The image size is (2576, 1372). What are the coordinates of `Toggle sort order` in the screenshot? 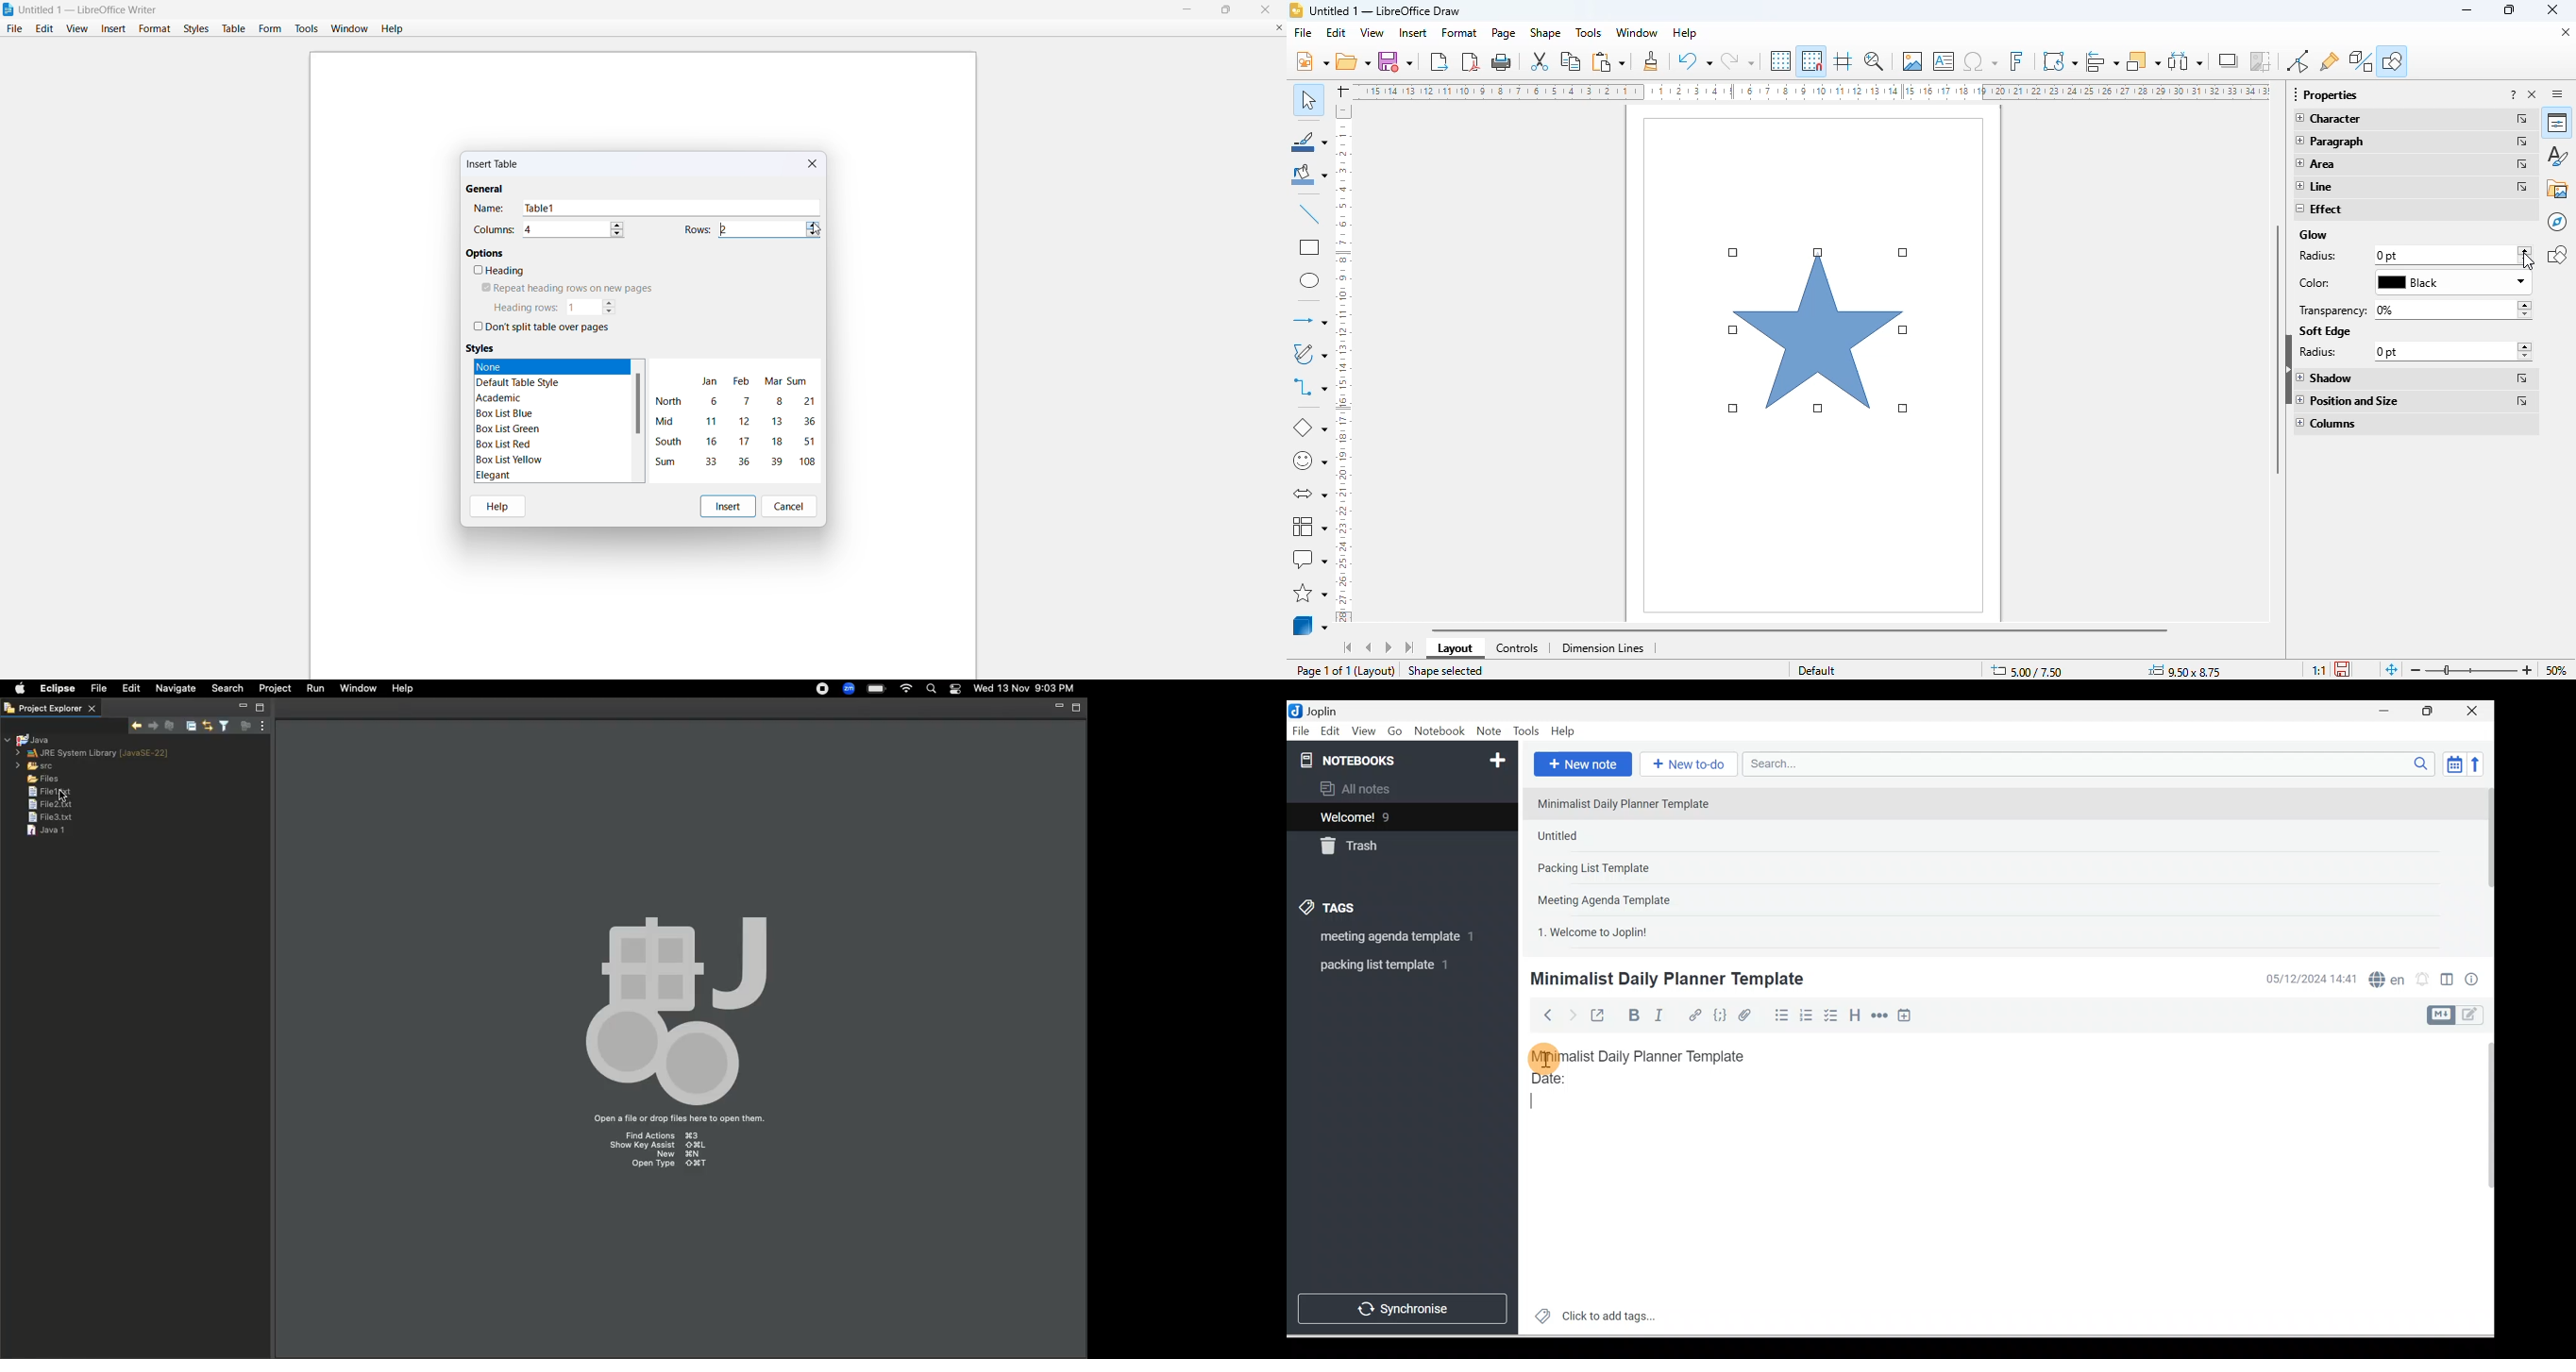 It's located at (2454, 763).